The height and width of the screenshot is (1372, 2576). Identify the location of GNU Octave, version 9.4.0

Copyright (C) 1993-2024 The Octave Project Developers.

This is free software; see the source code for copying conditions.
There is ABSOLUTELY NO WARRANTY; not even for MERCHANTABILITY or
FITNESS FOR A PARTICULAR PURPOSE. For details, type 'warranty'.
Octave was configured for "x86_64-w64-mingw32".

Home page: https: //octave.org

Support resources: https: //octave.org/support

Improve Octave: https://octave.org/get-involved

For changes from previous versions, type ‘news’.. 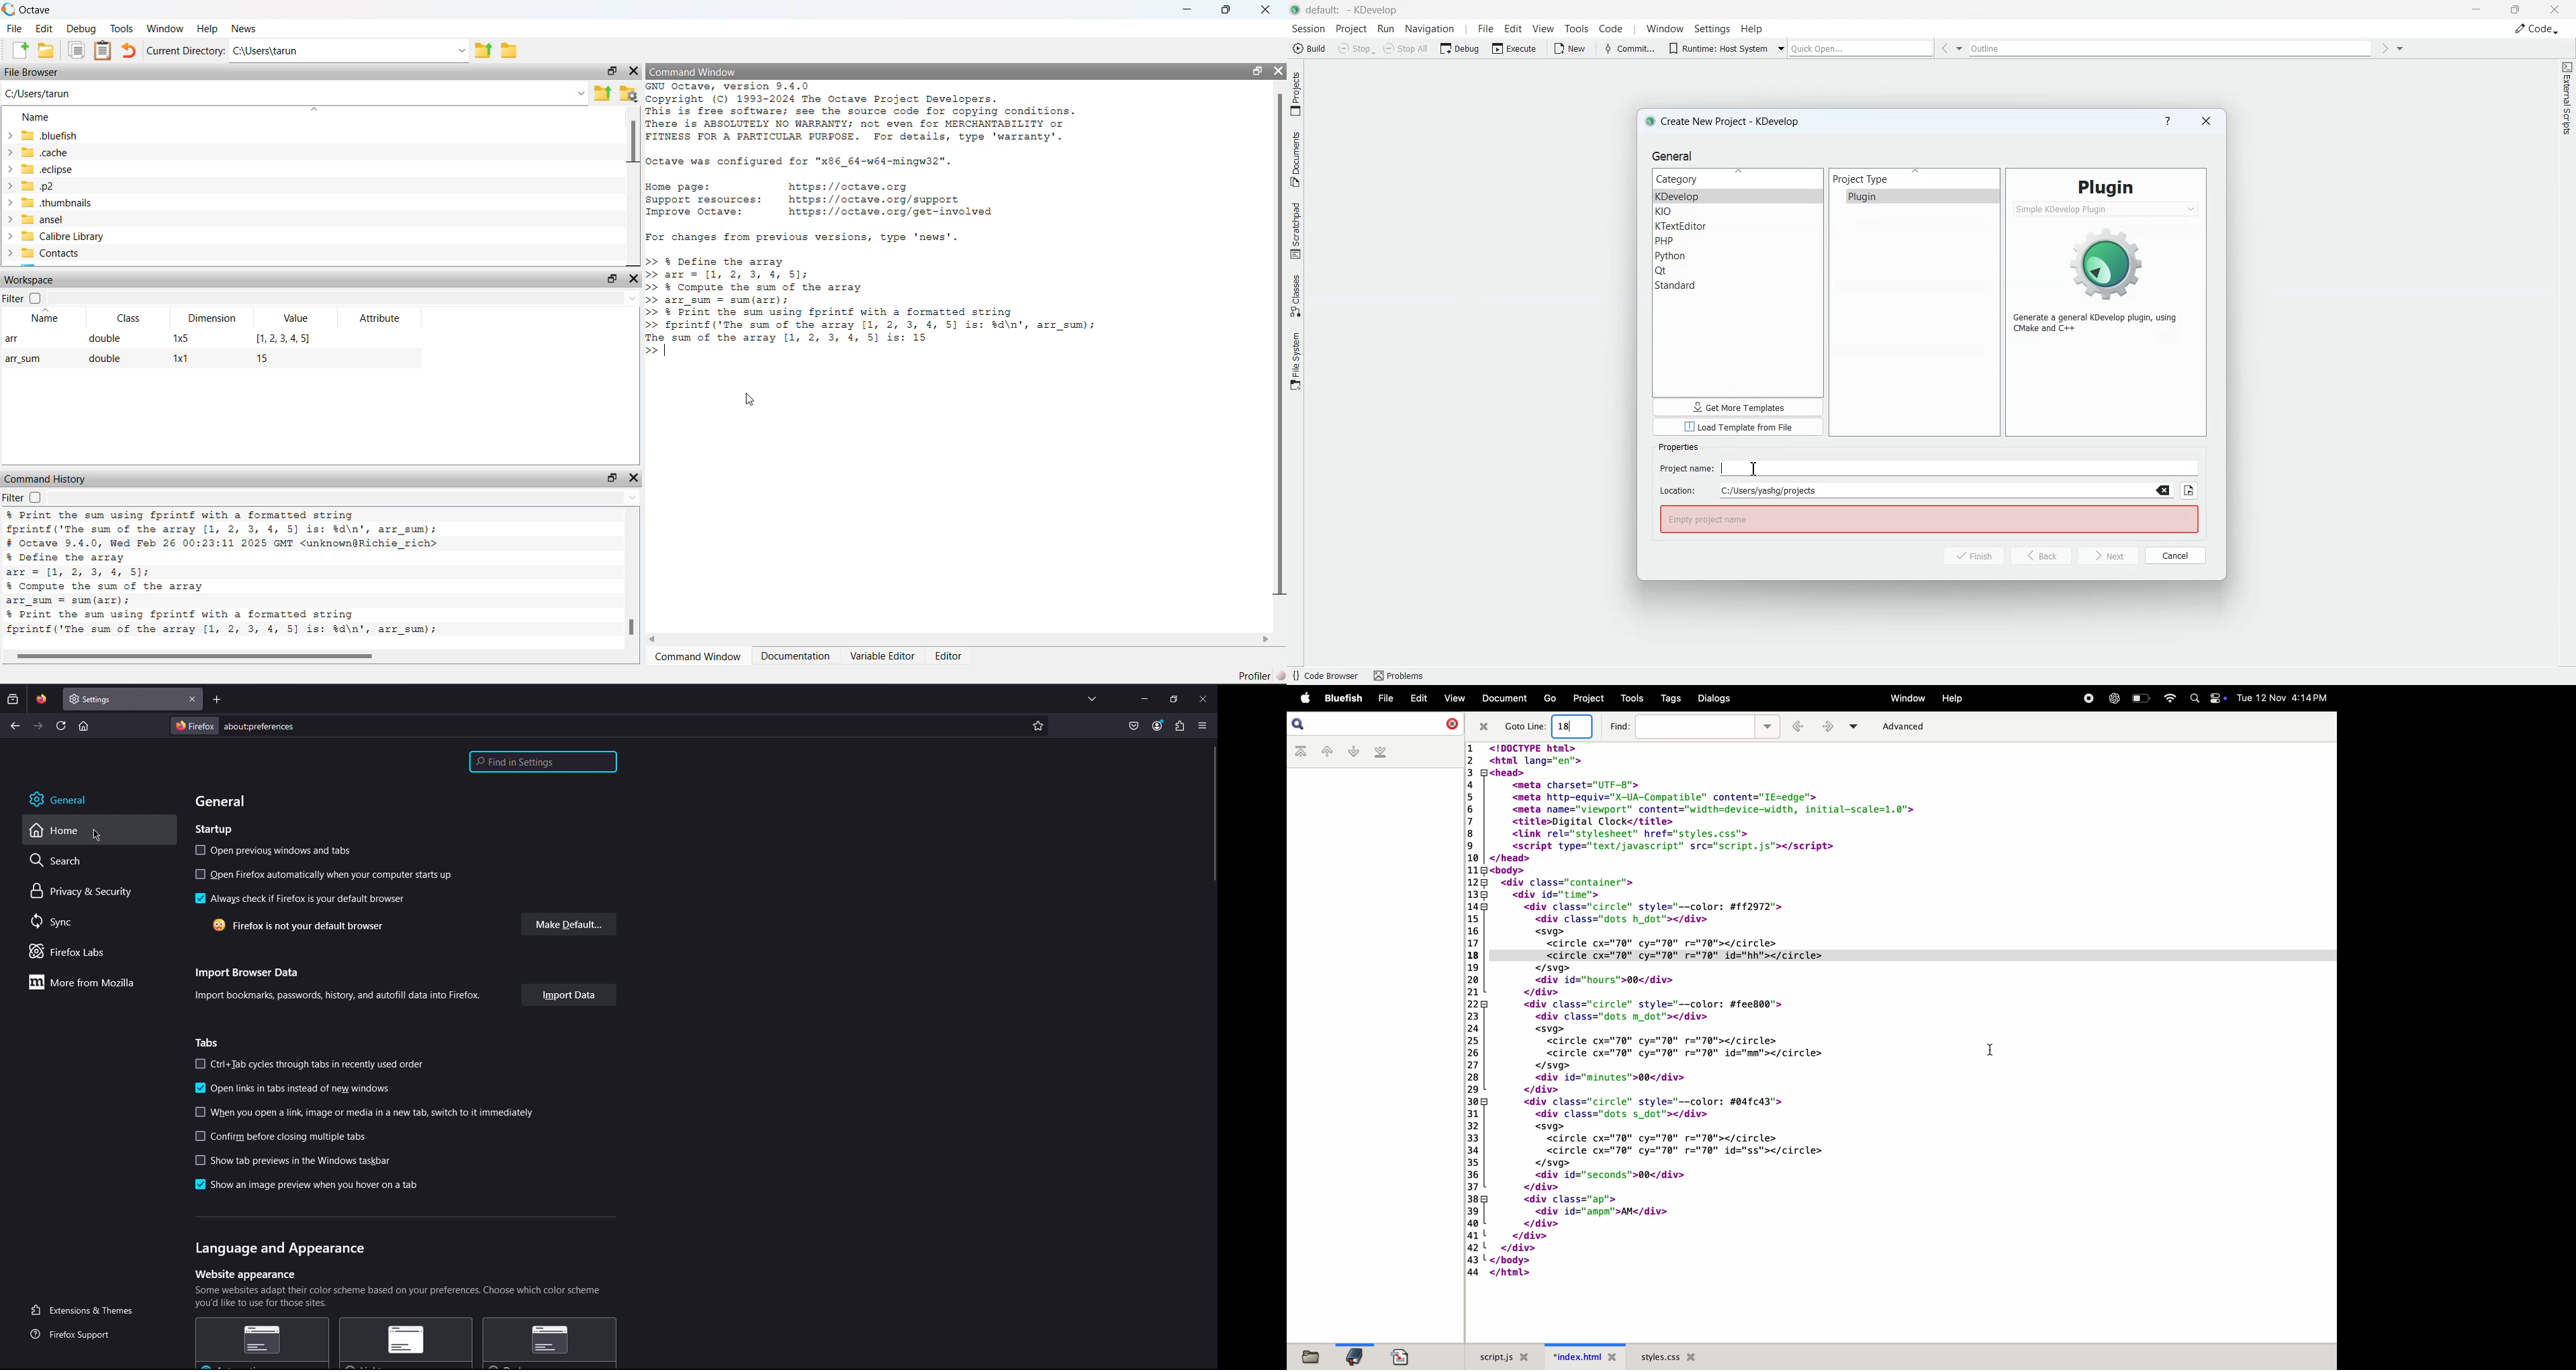
(879, 162).